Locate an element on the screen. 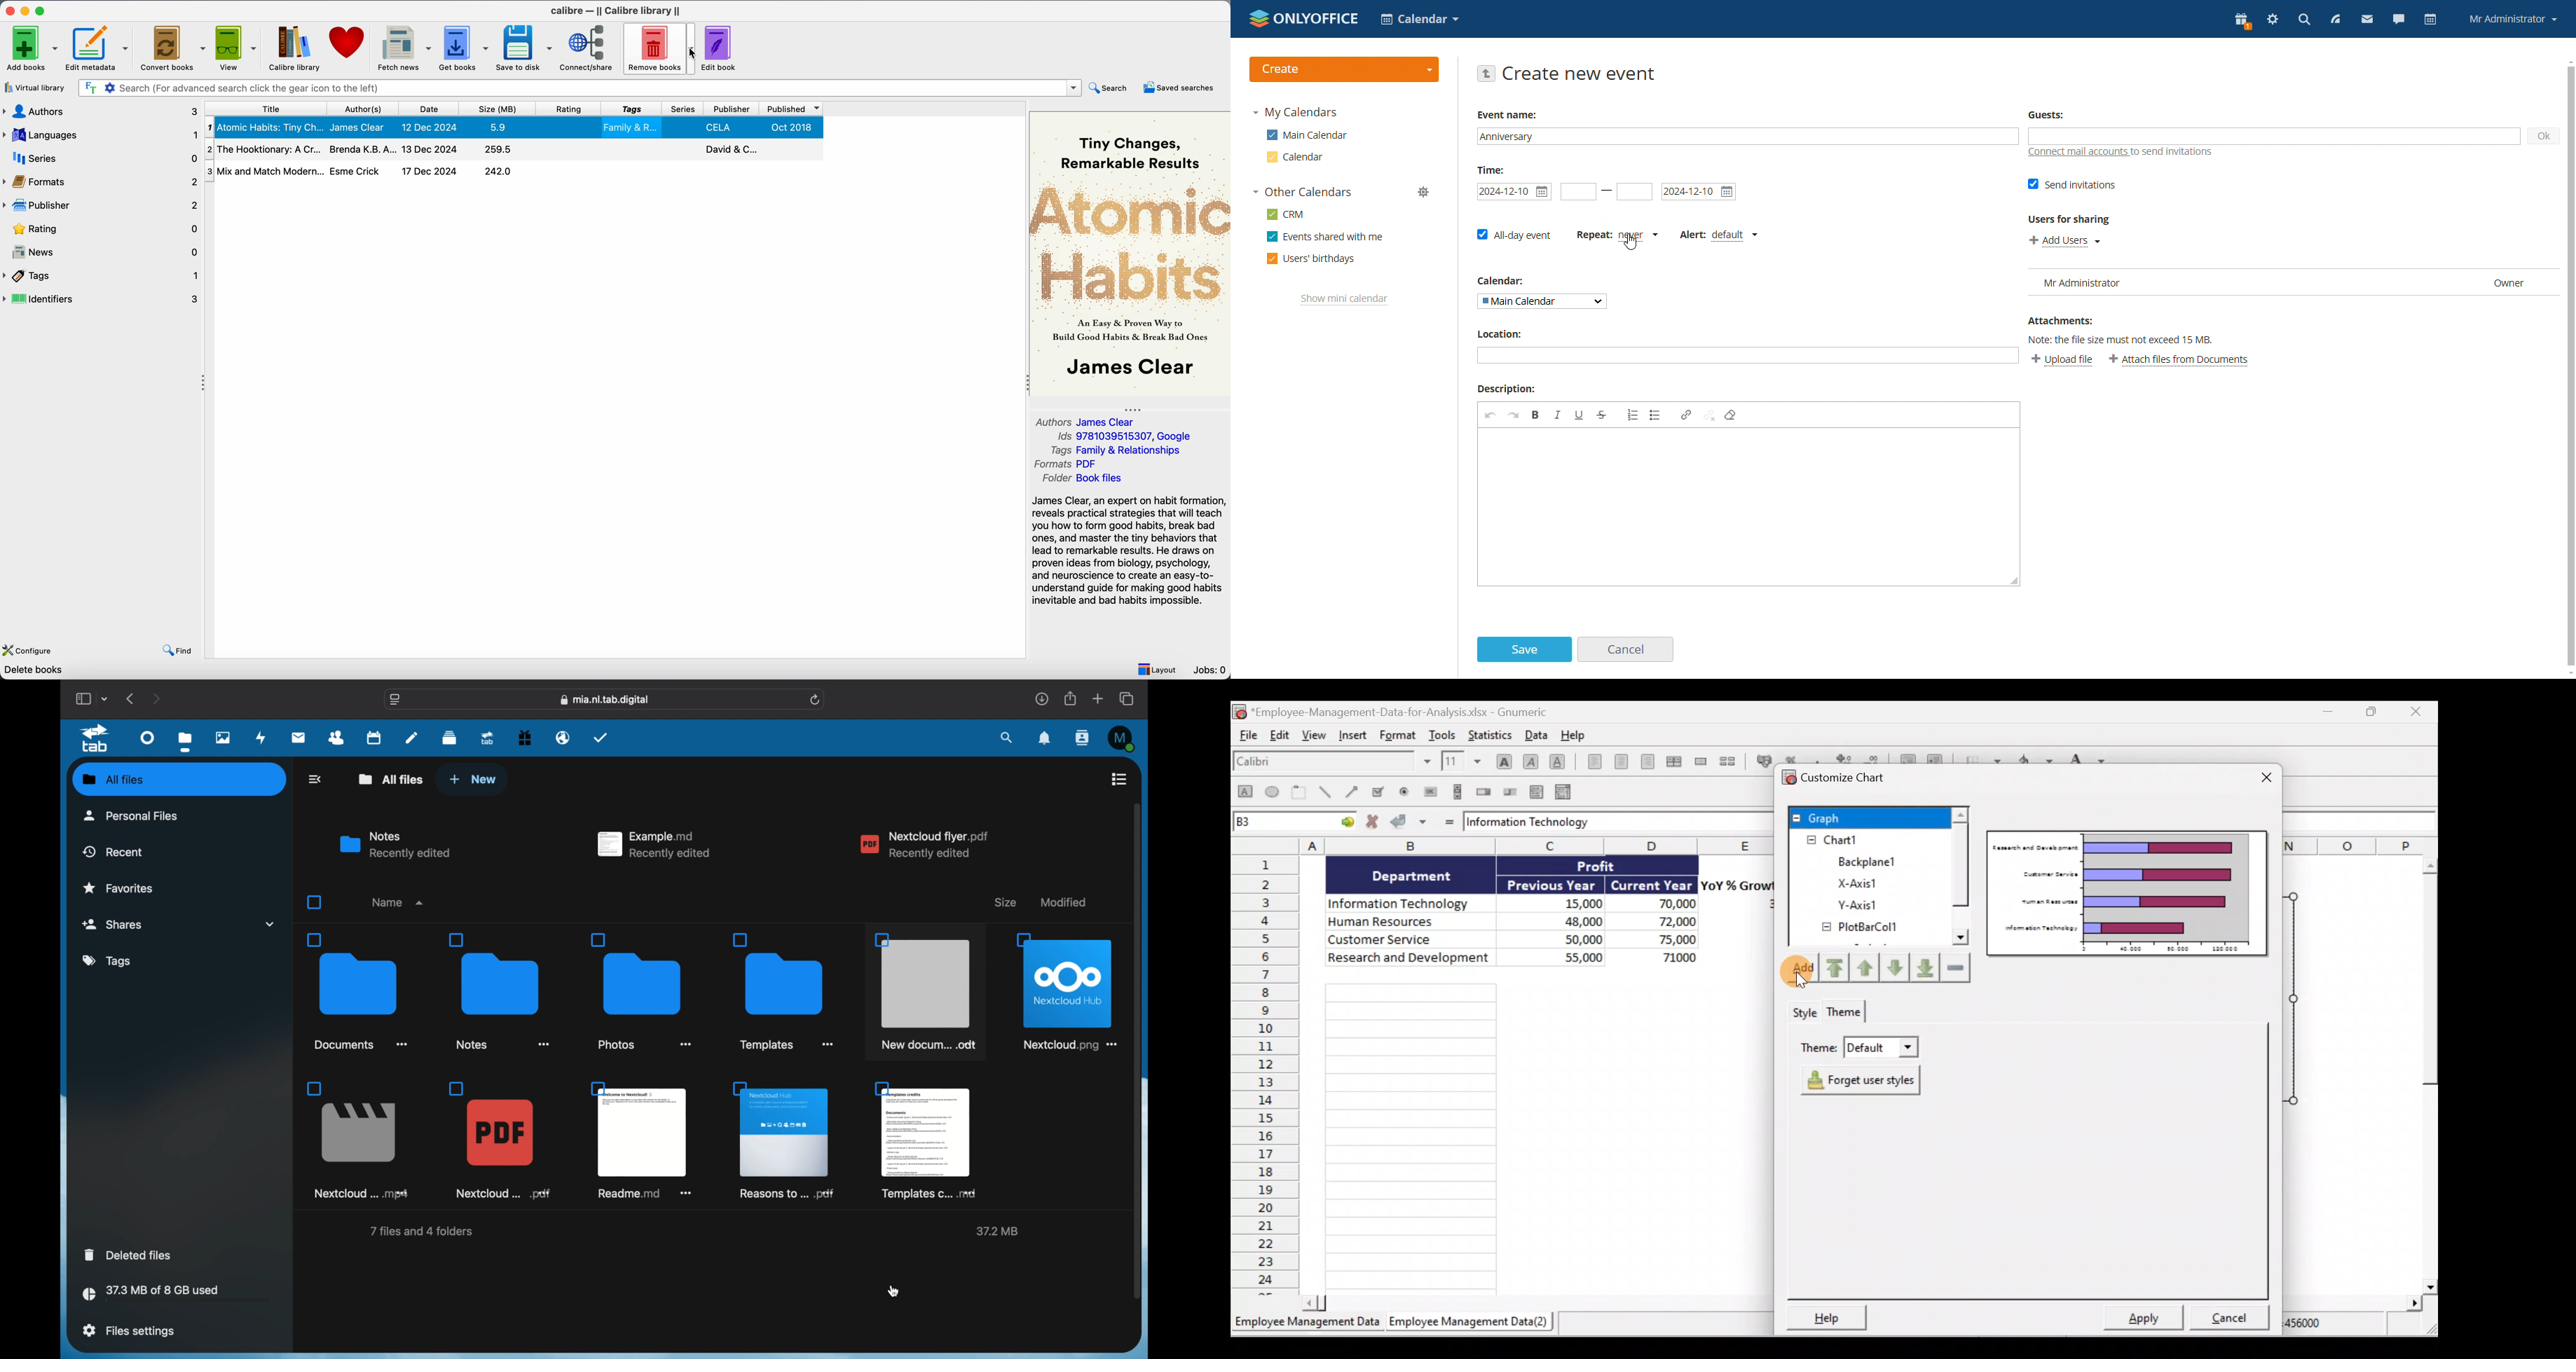 The width and height of the screenshot is (2576, 1372). date is located at coordinates (432, 108).